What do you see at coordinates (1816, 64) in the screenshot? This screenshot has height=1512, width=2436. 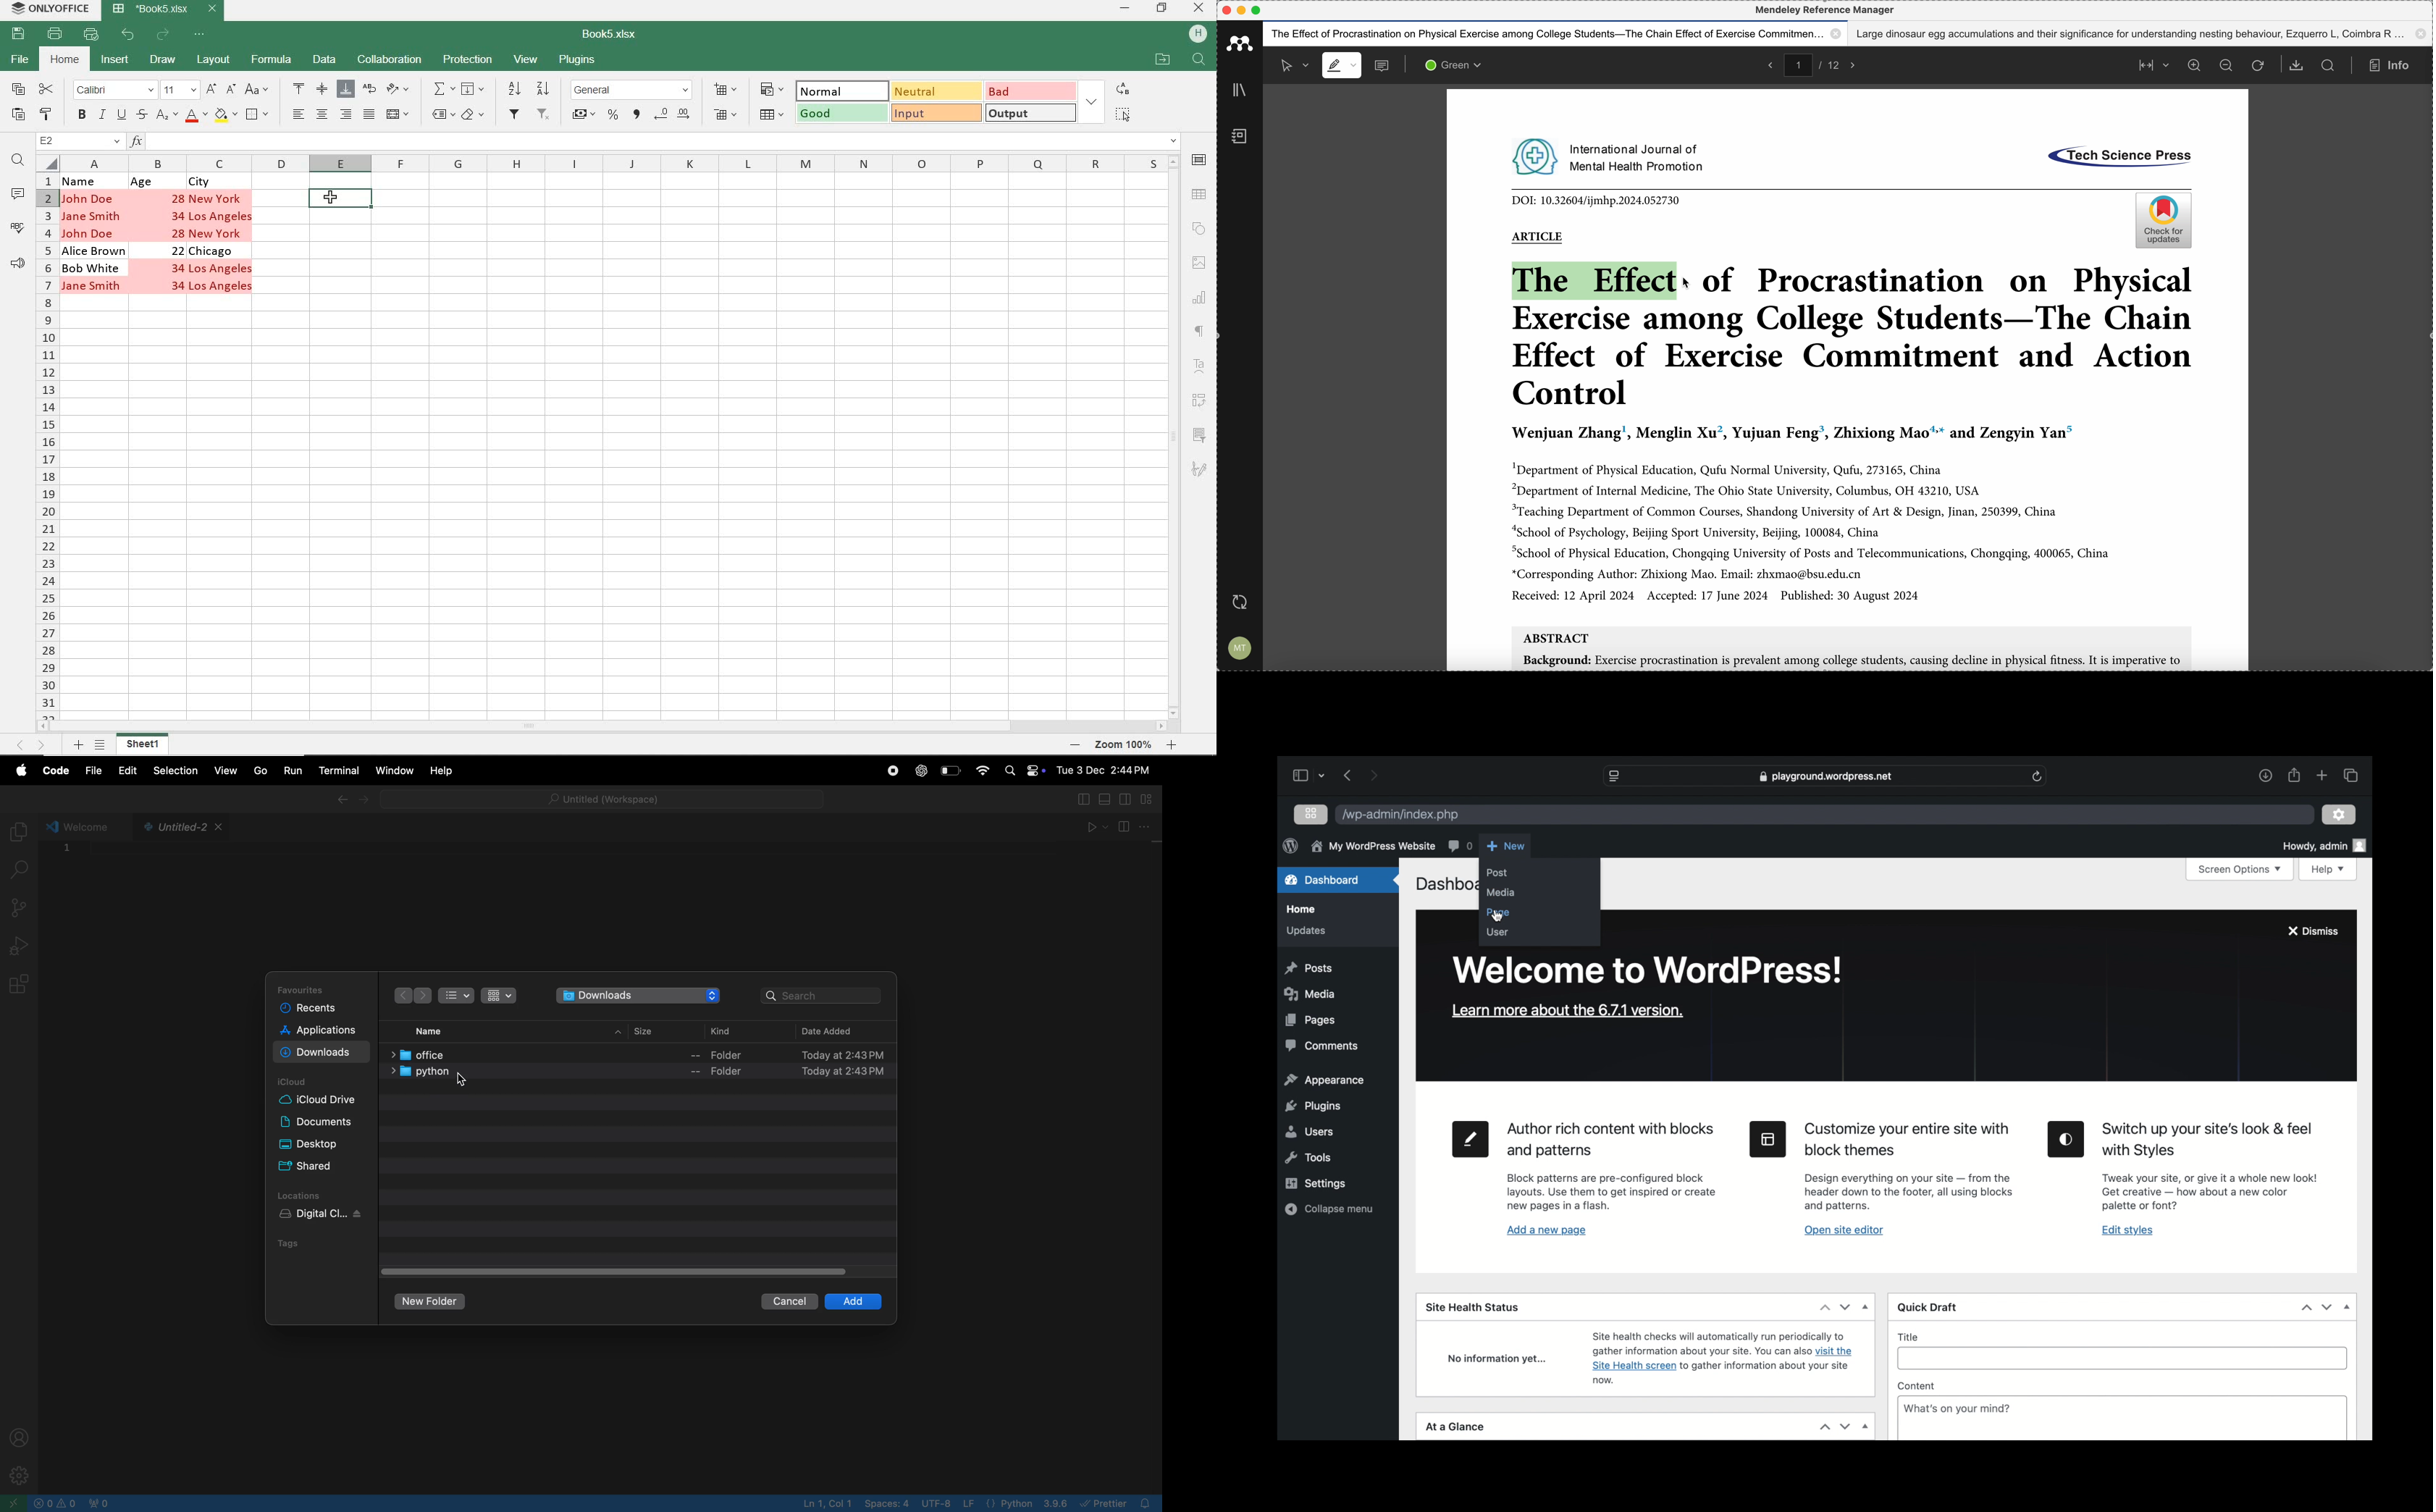 I see `pages` at bounding box center [1816, 64].